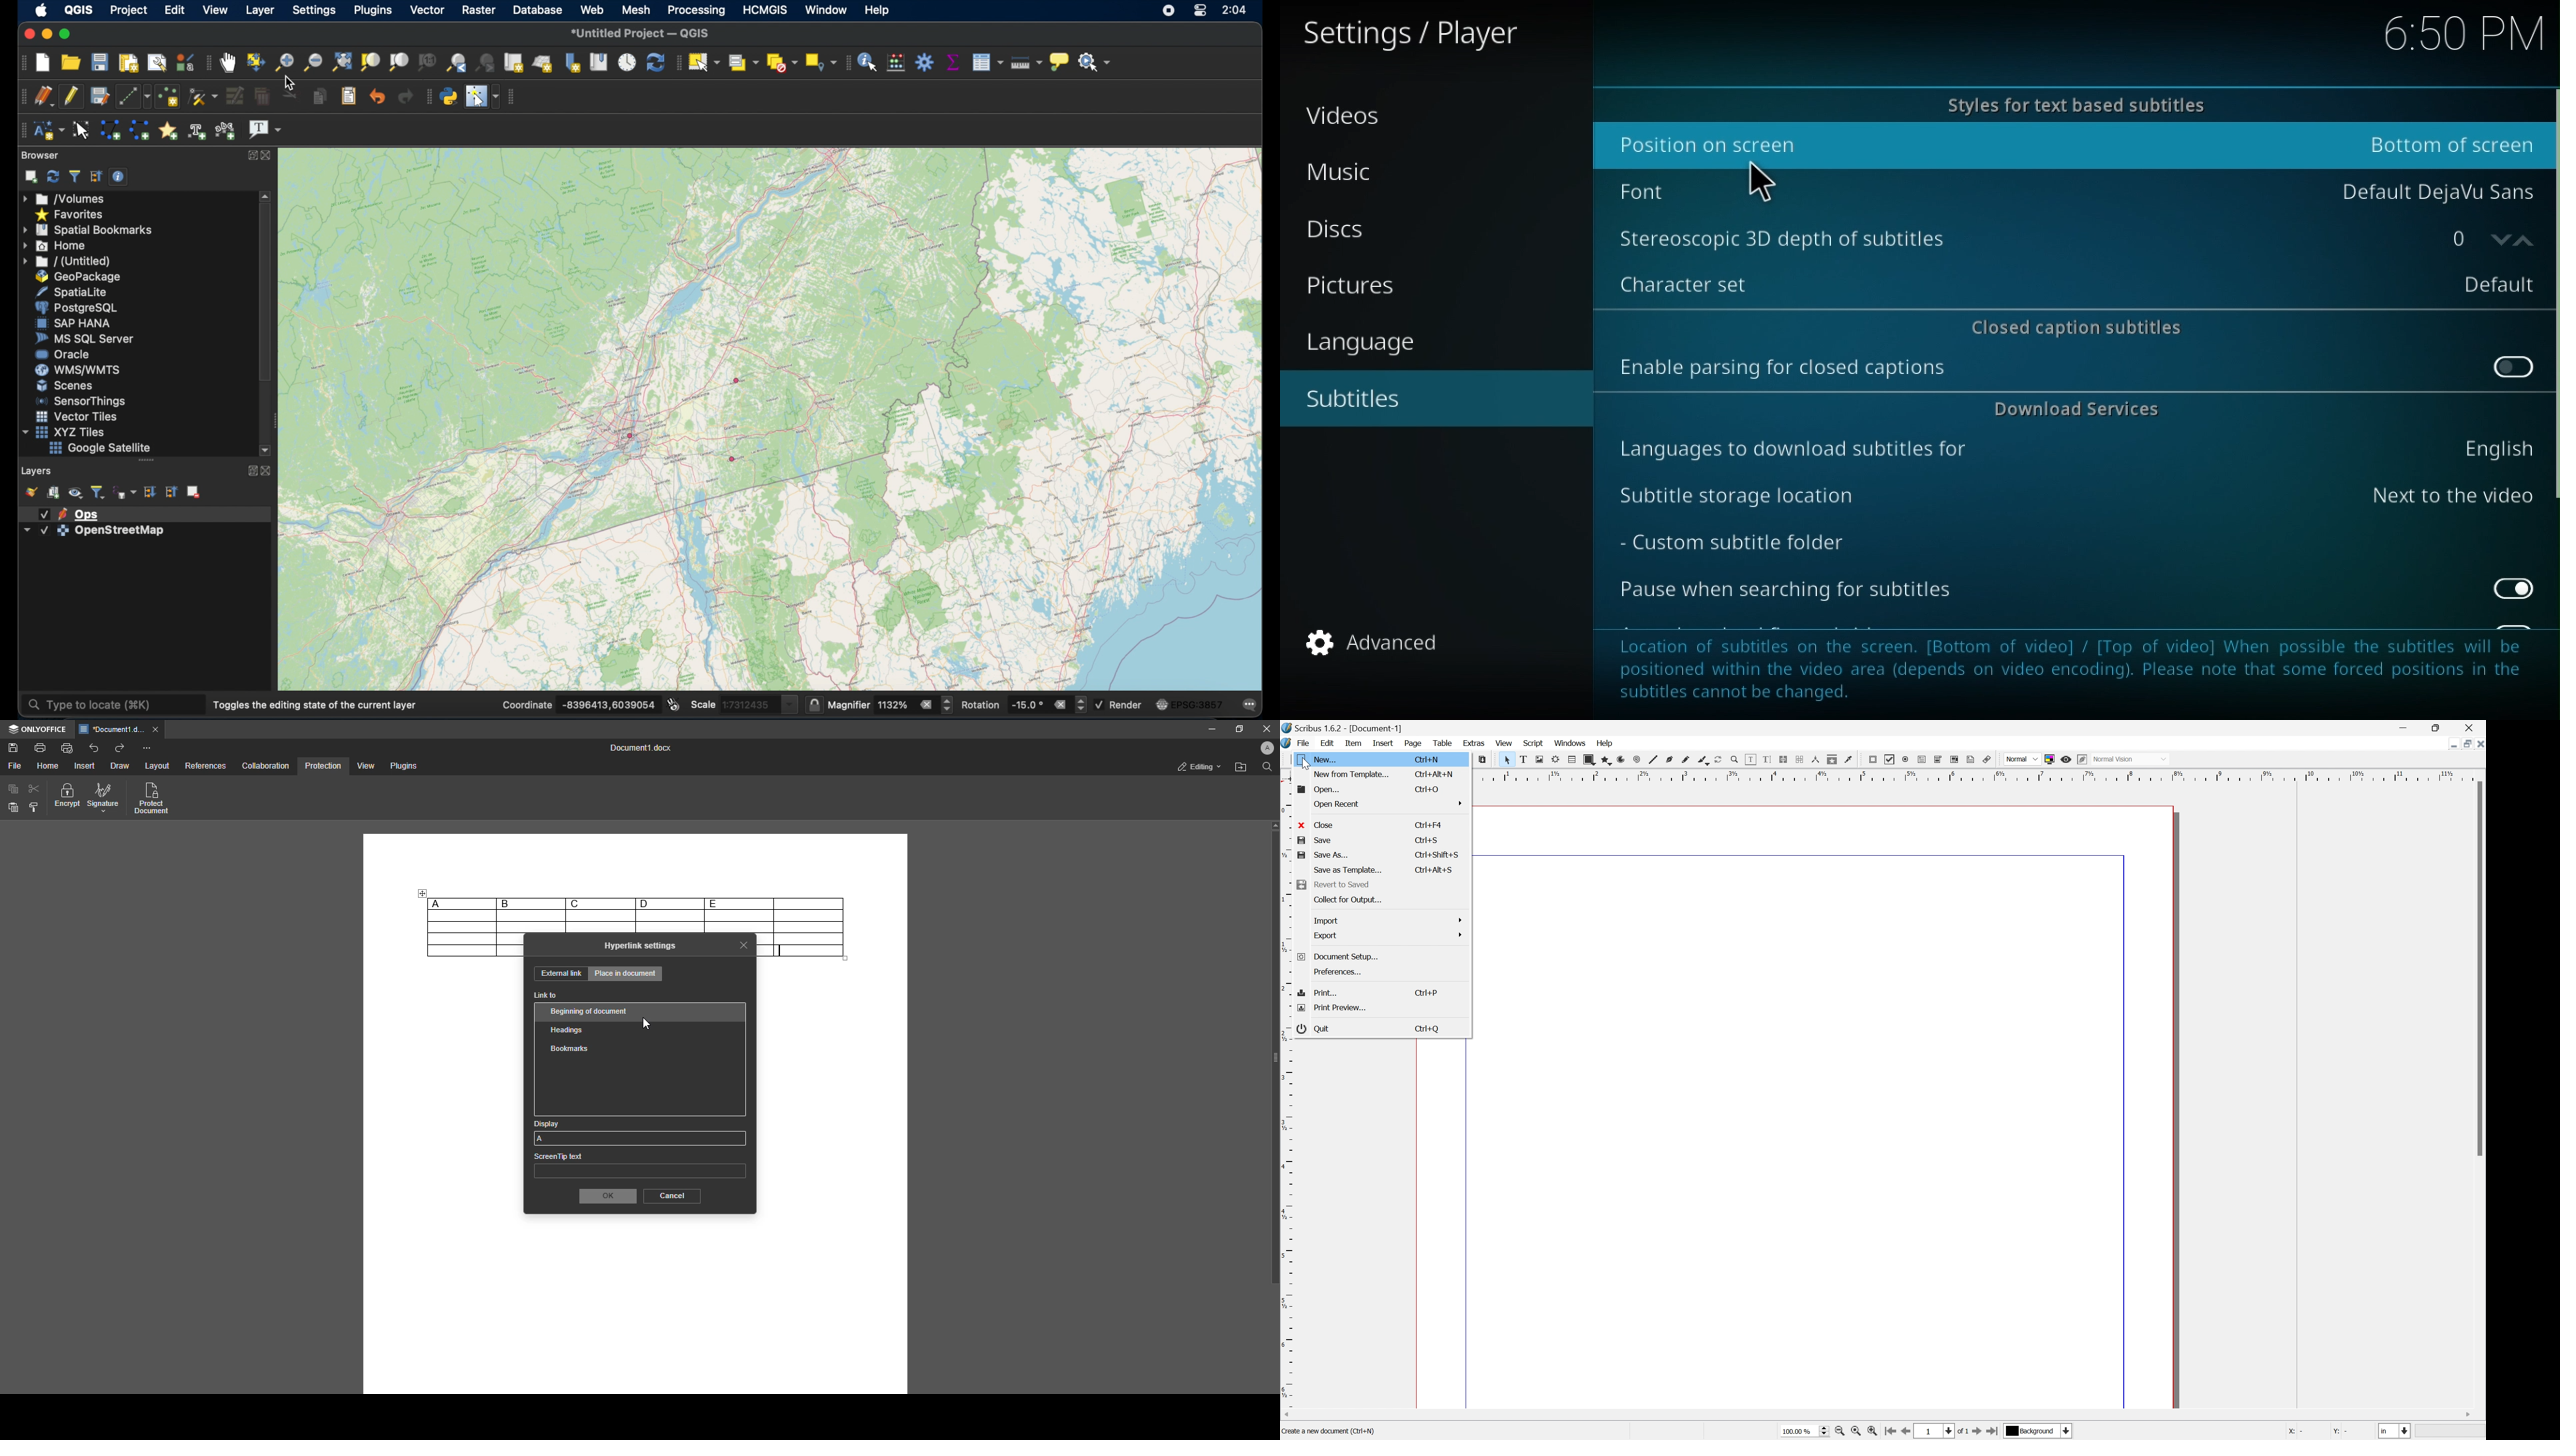 Image resolution: width=2576 pixels, height=1456 pixels. What do you see at coordinates (119, 767) in the screenshot?
I see `Draw` at bounding box center [119, 767].